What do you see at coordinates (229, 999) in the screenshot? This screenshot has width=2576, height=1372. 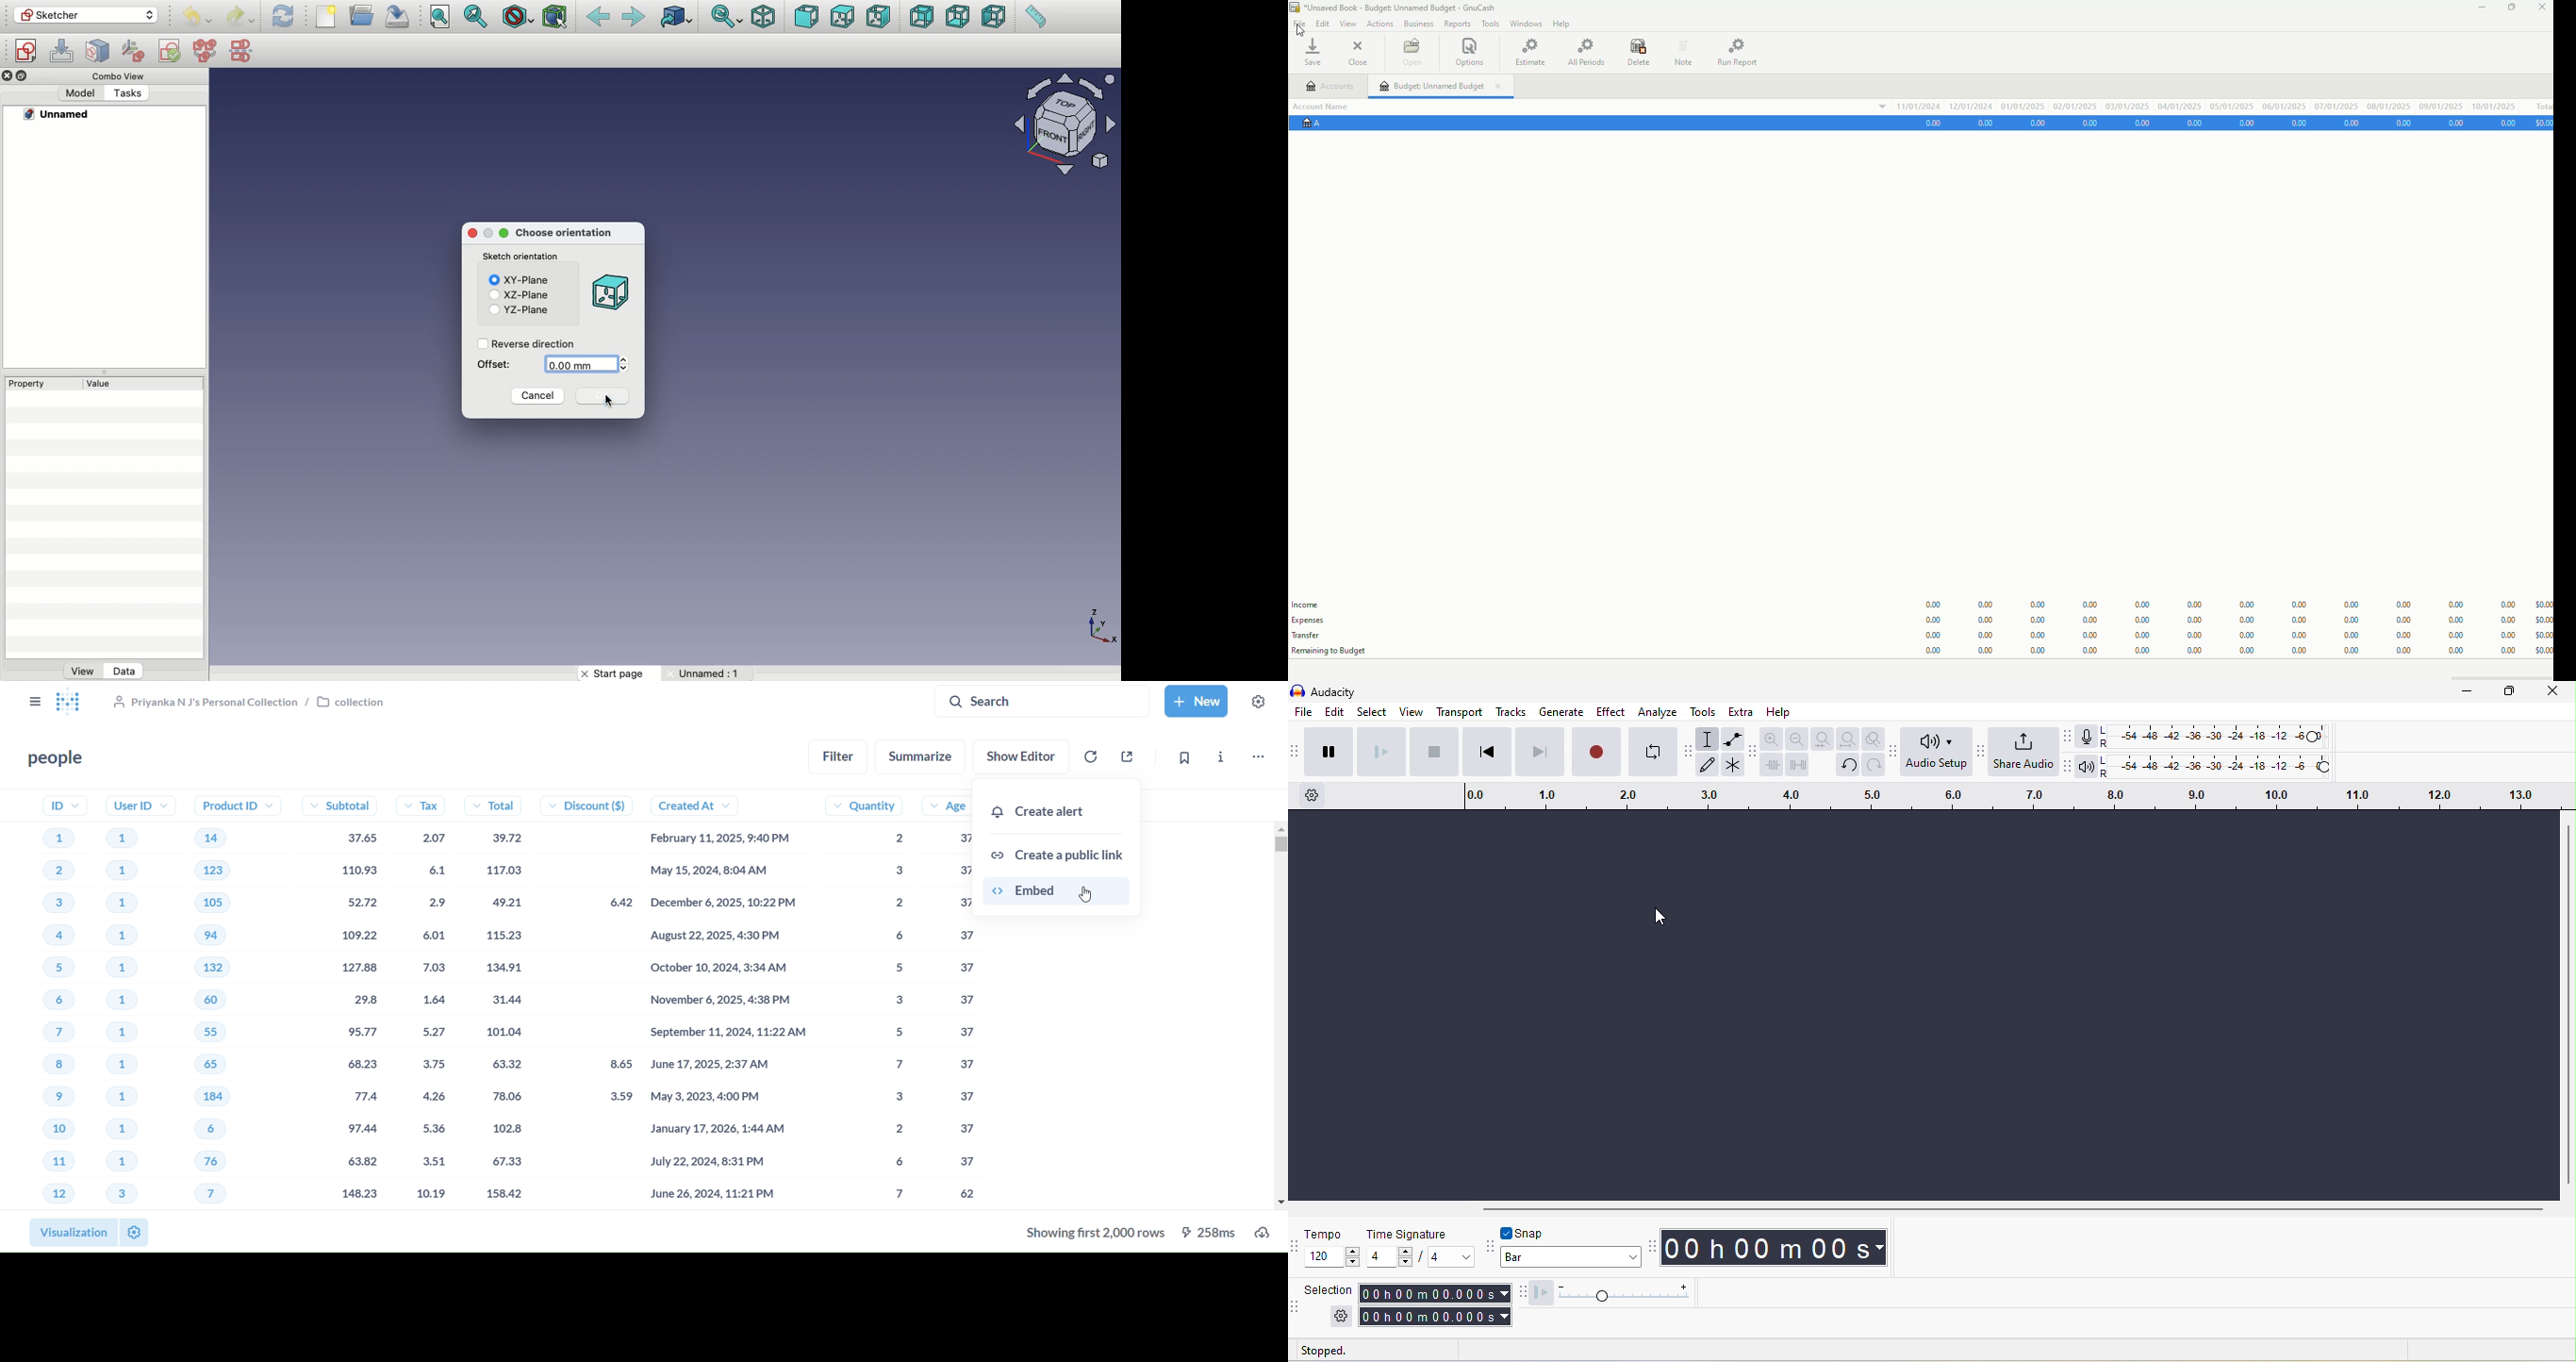 I see `product ID's` at bounding box center [229, 999].